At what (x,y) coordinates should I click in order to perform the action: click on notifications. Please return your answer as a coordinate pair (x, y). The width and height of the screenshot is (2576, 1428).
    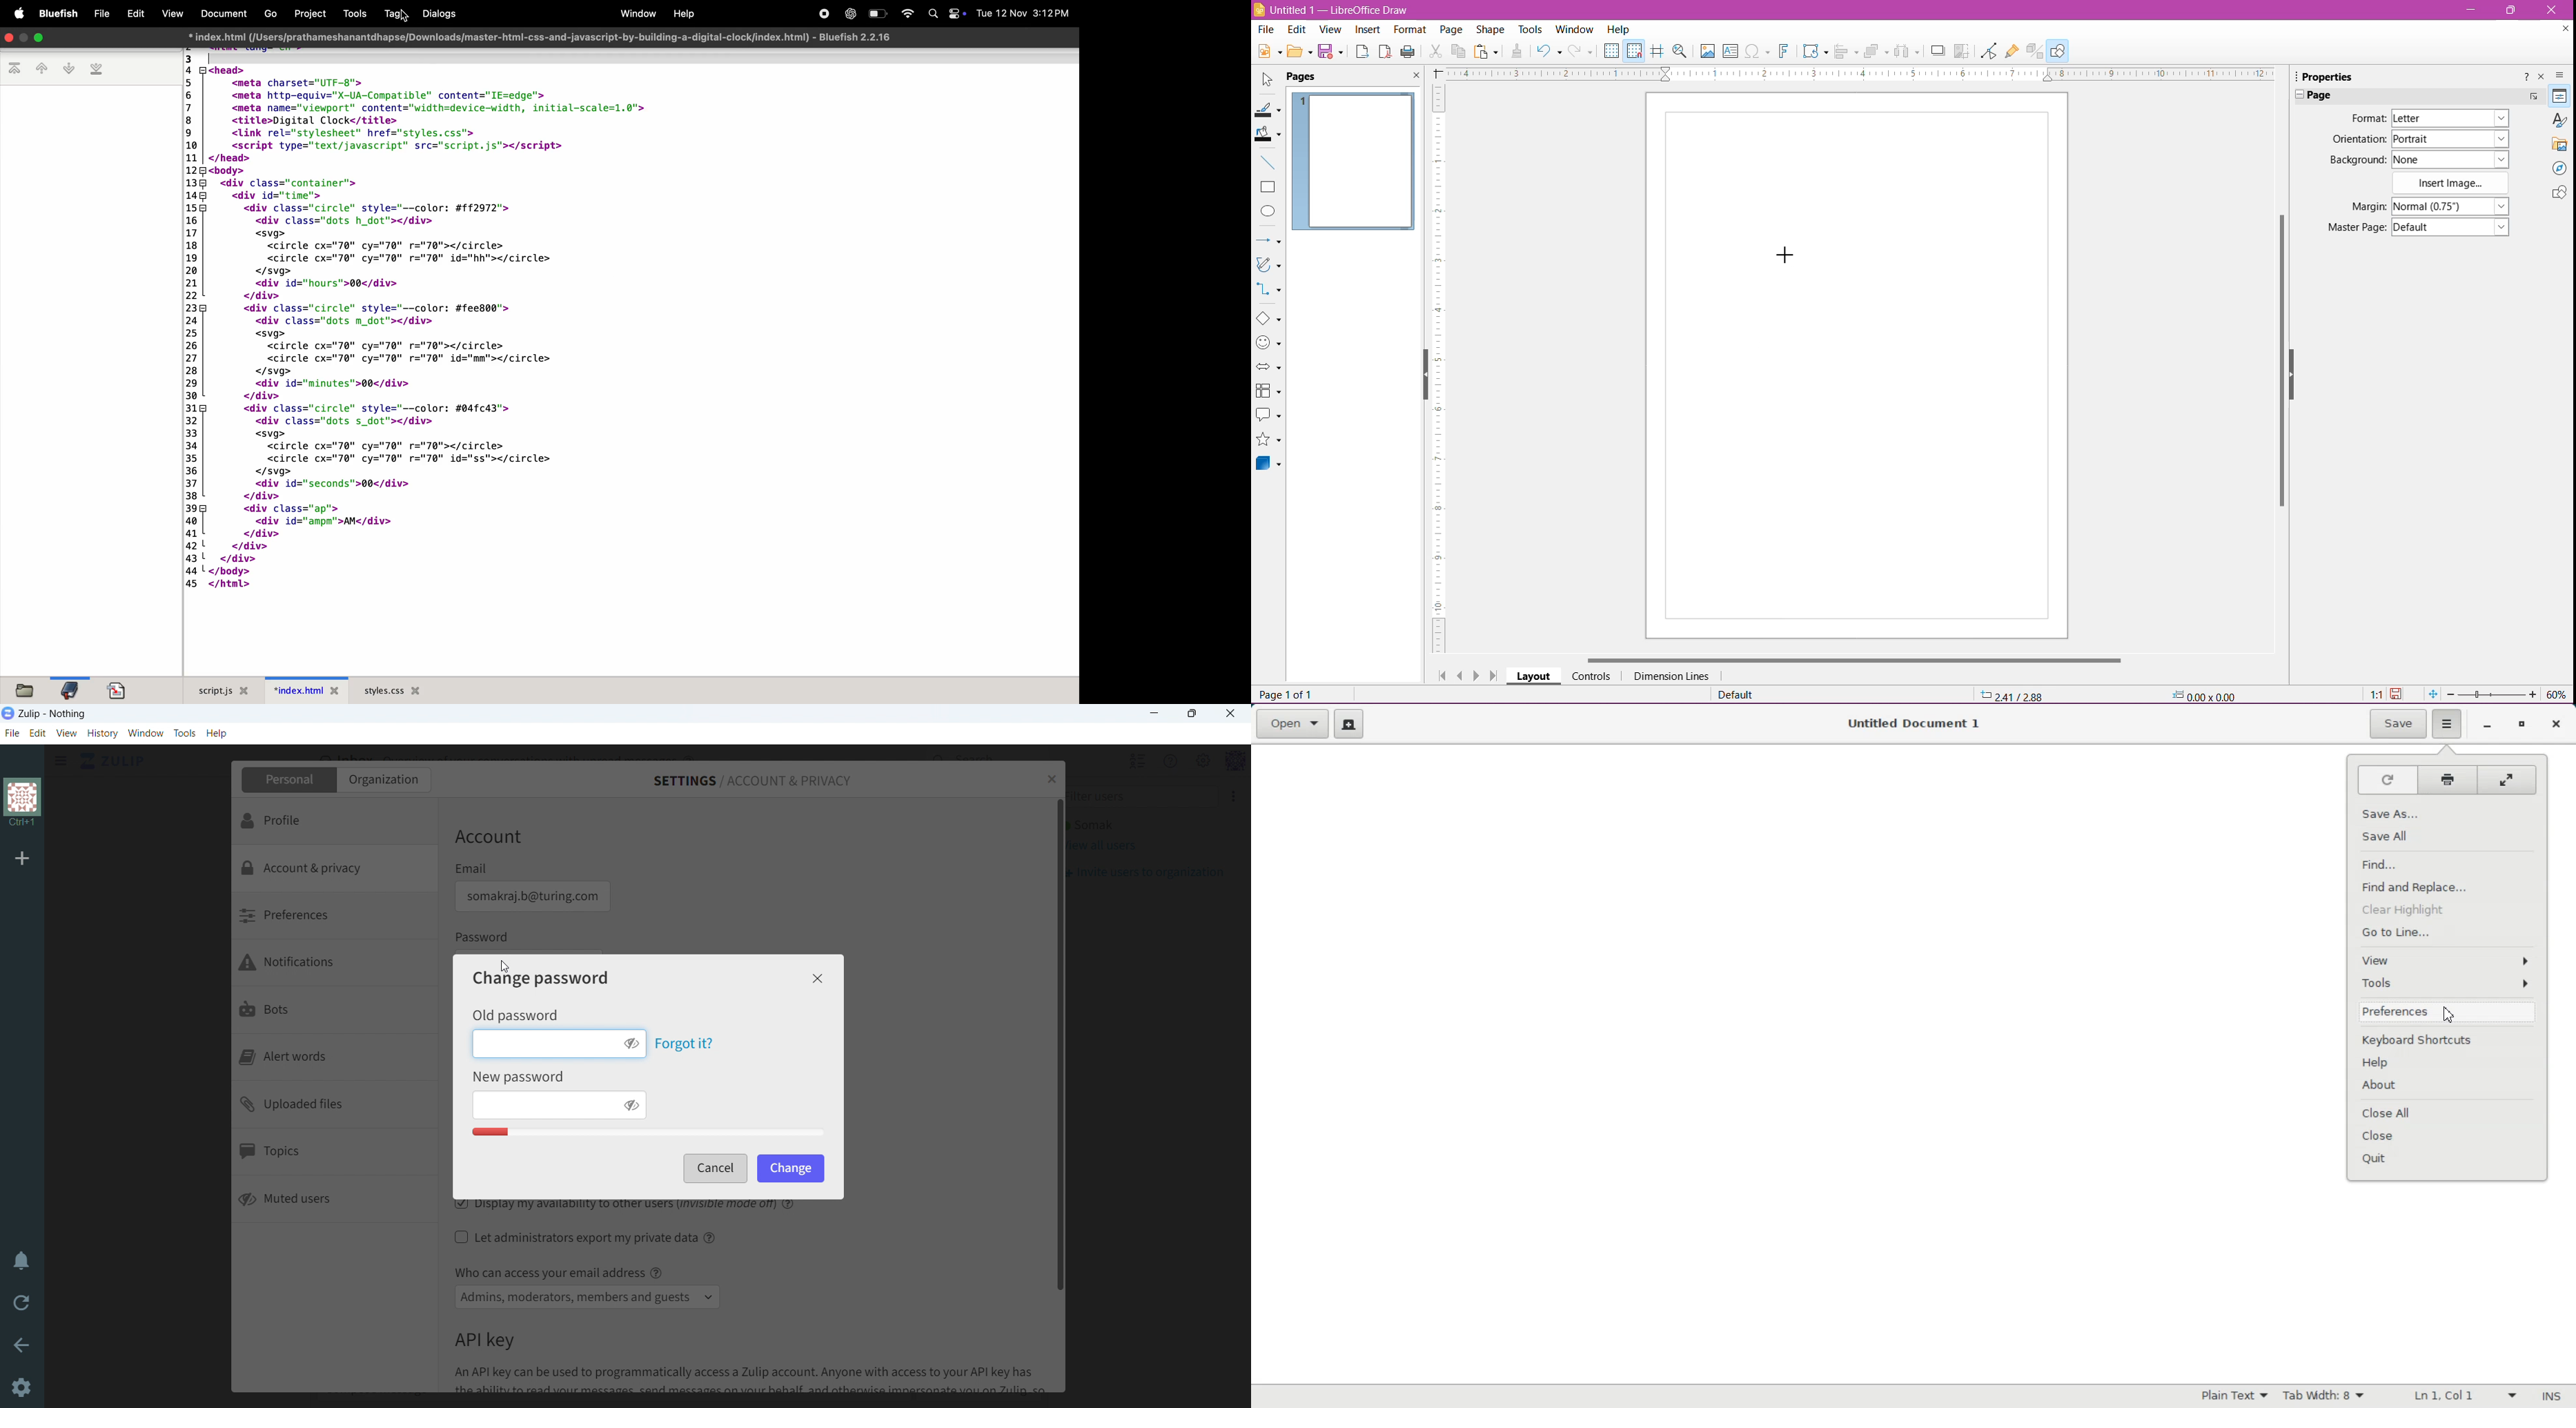
    Looking at the image, I should click on (336, 965).